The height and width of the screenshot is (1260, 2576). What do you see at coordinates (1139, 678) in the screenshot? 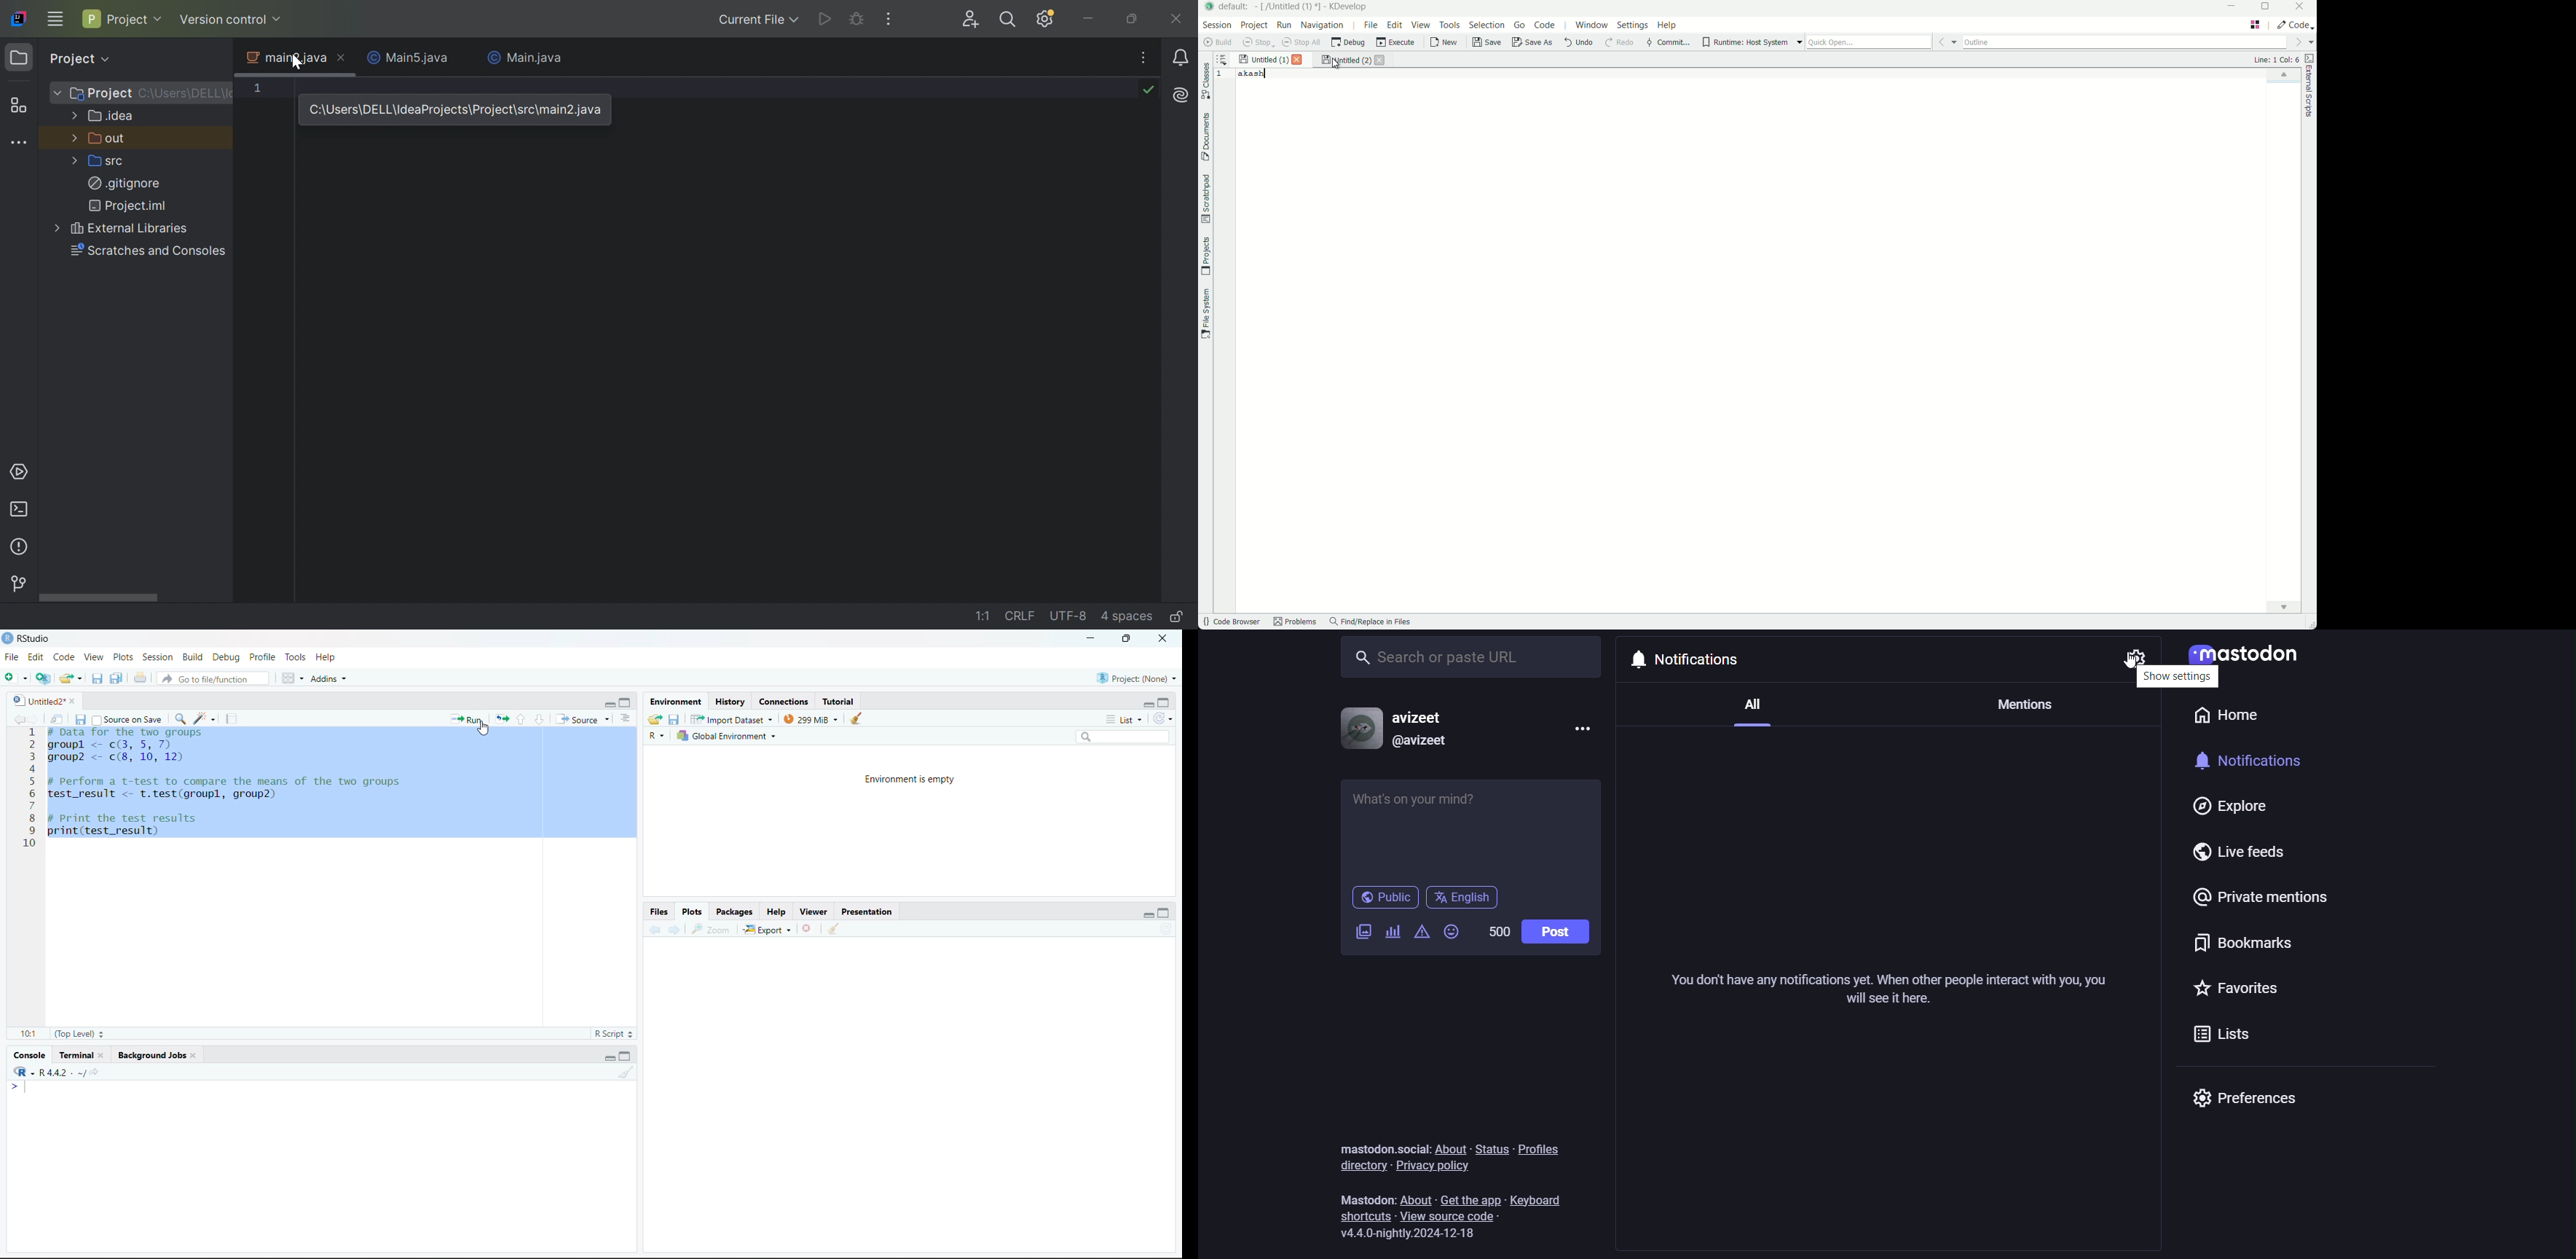
I see `Project(None)` at bounding box center [1139, 678].